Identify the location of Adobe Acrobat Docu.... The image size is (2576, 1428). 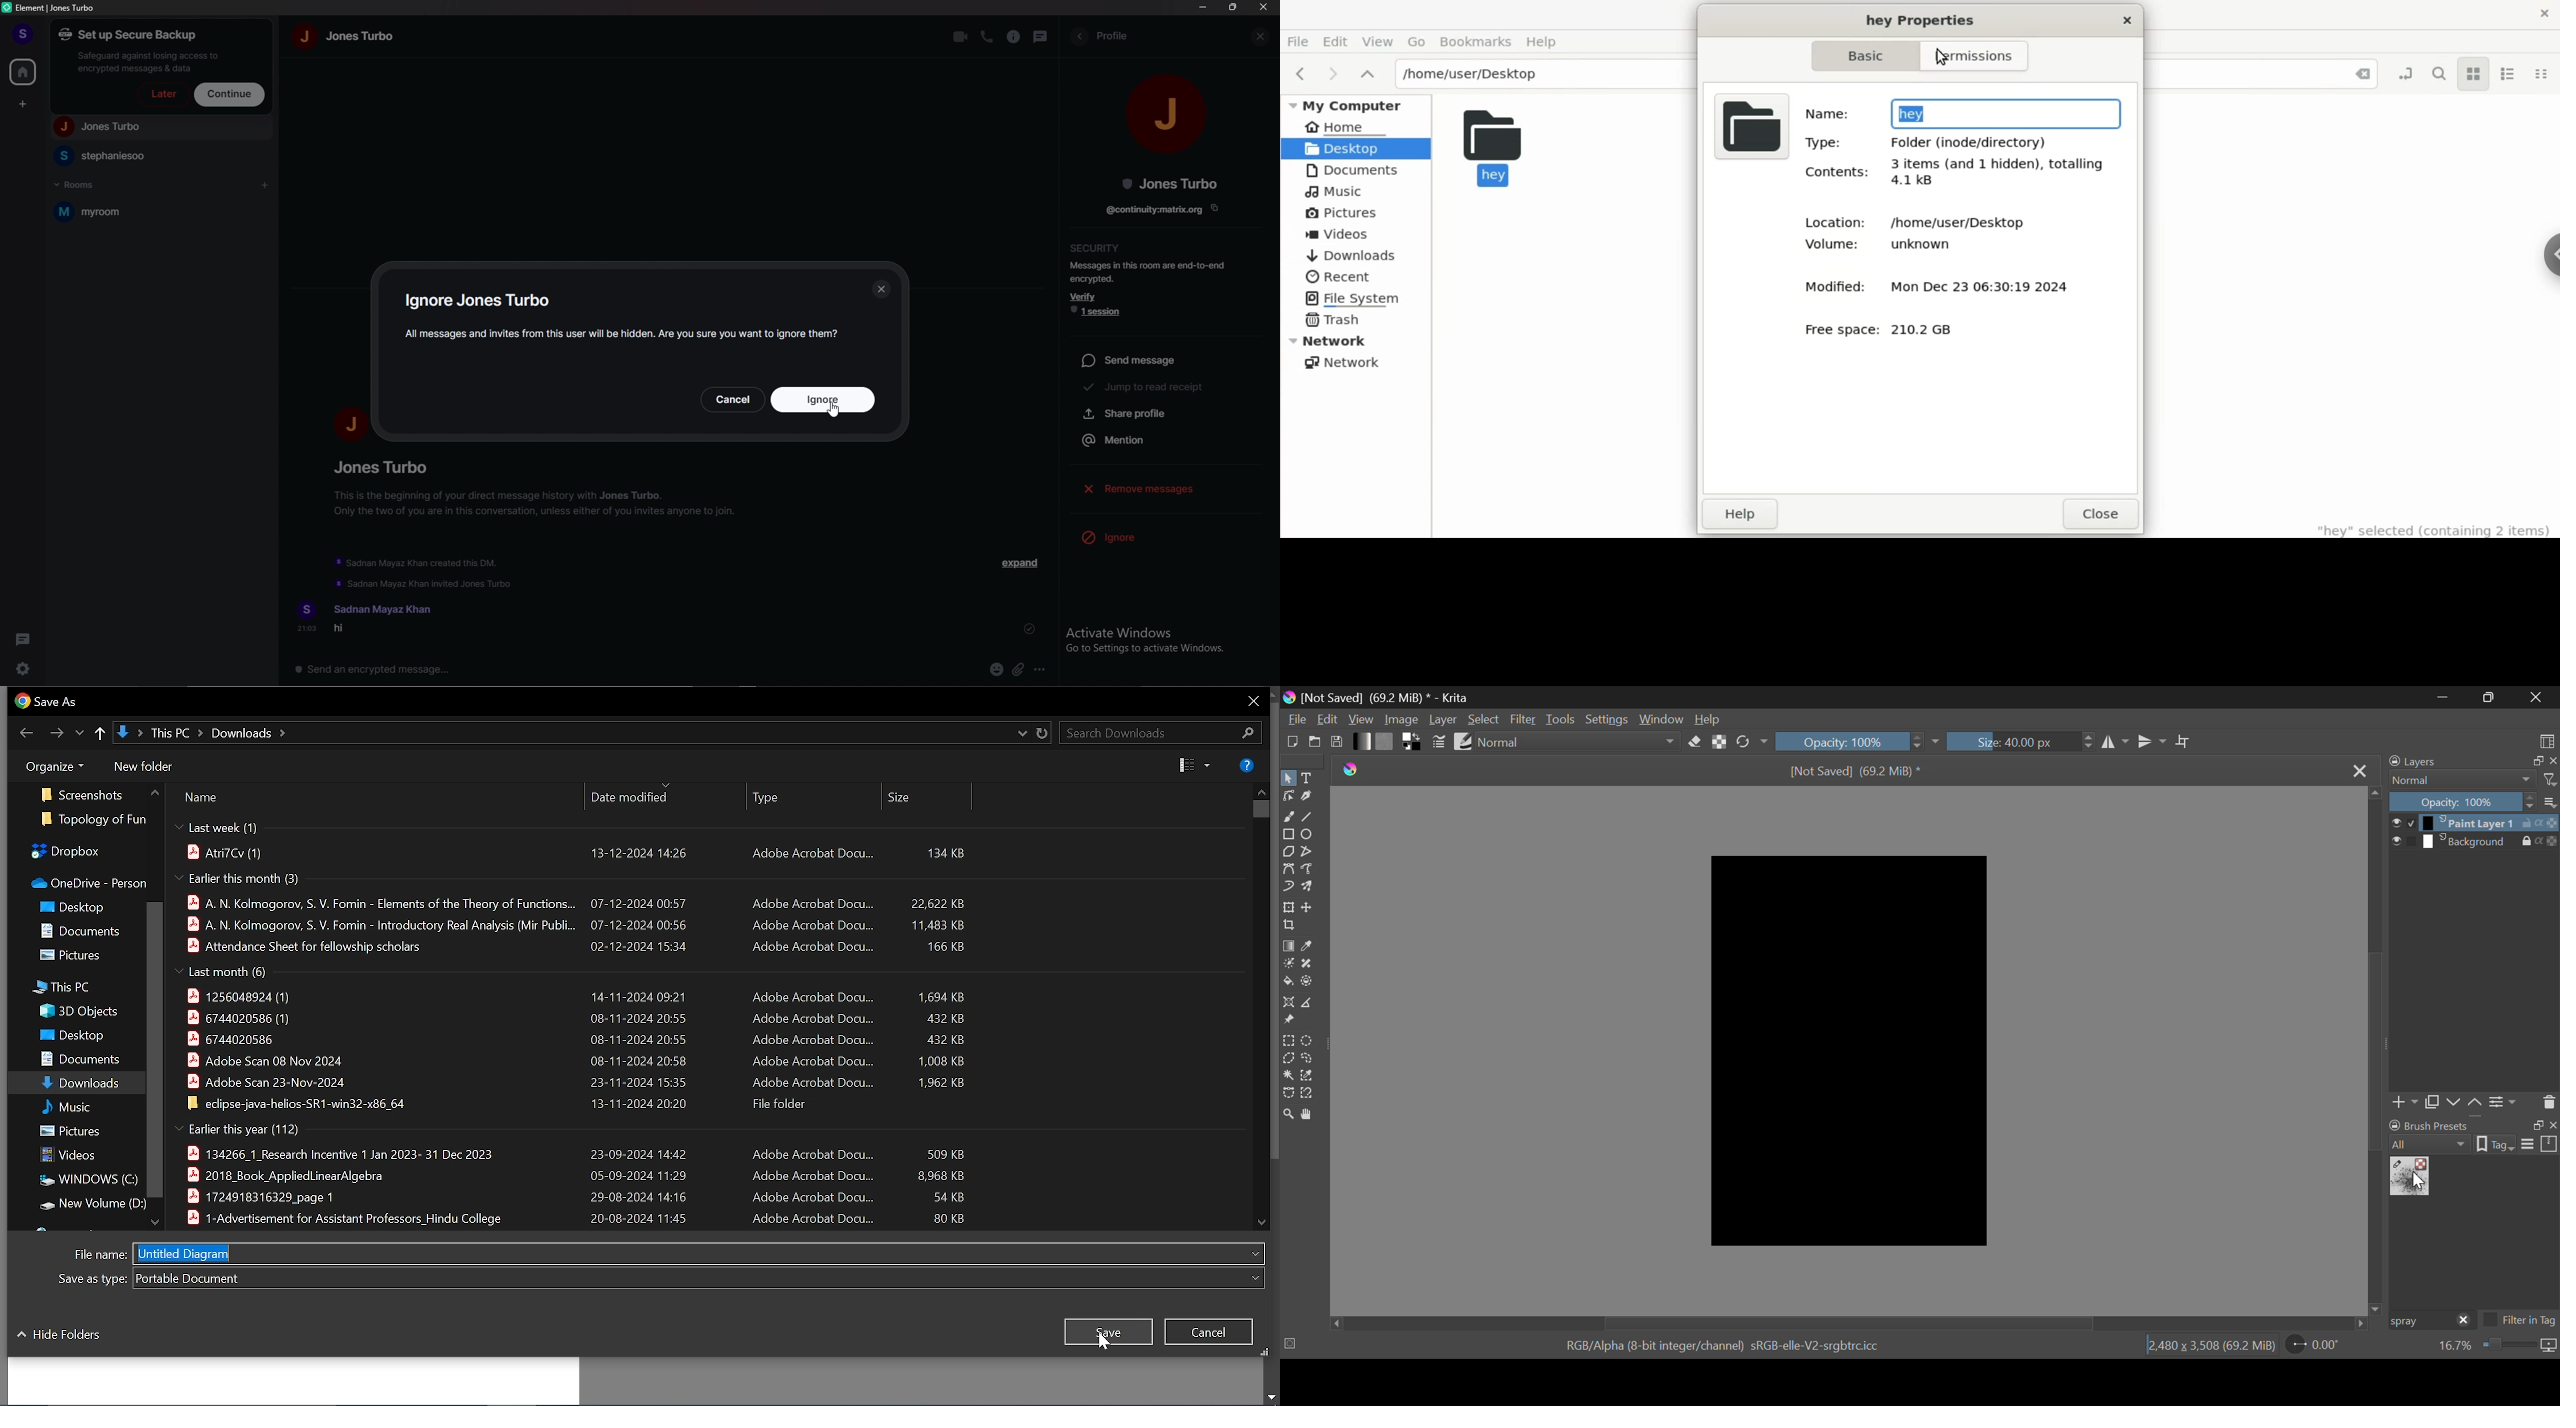
(812, 1040).